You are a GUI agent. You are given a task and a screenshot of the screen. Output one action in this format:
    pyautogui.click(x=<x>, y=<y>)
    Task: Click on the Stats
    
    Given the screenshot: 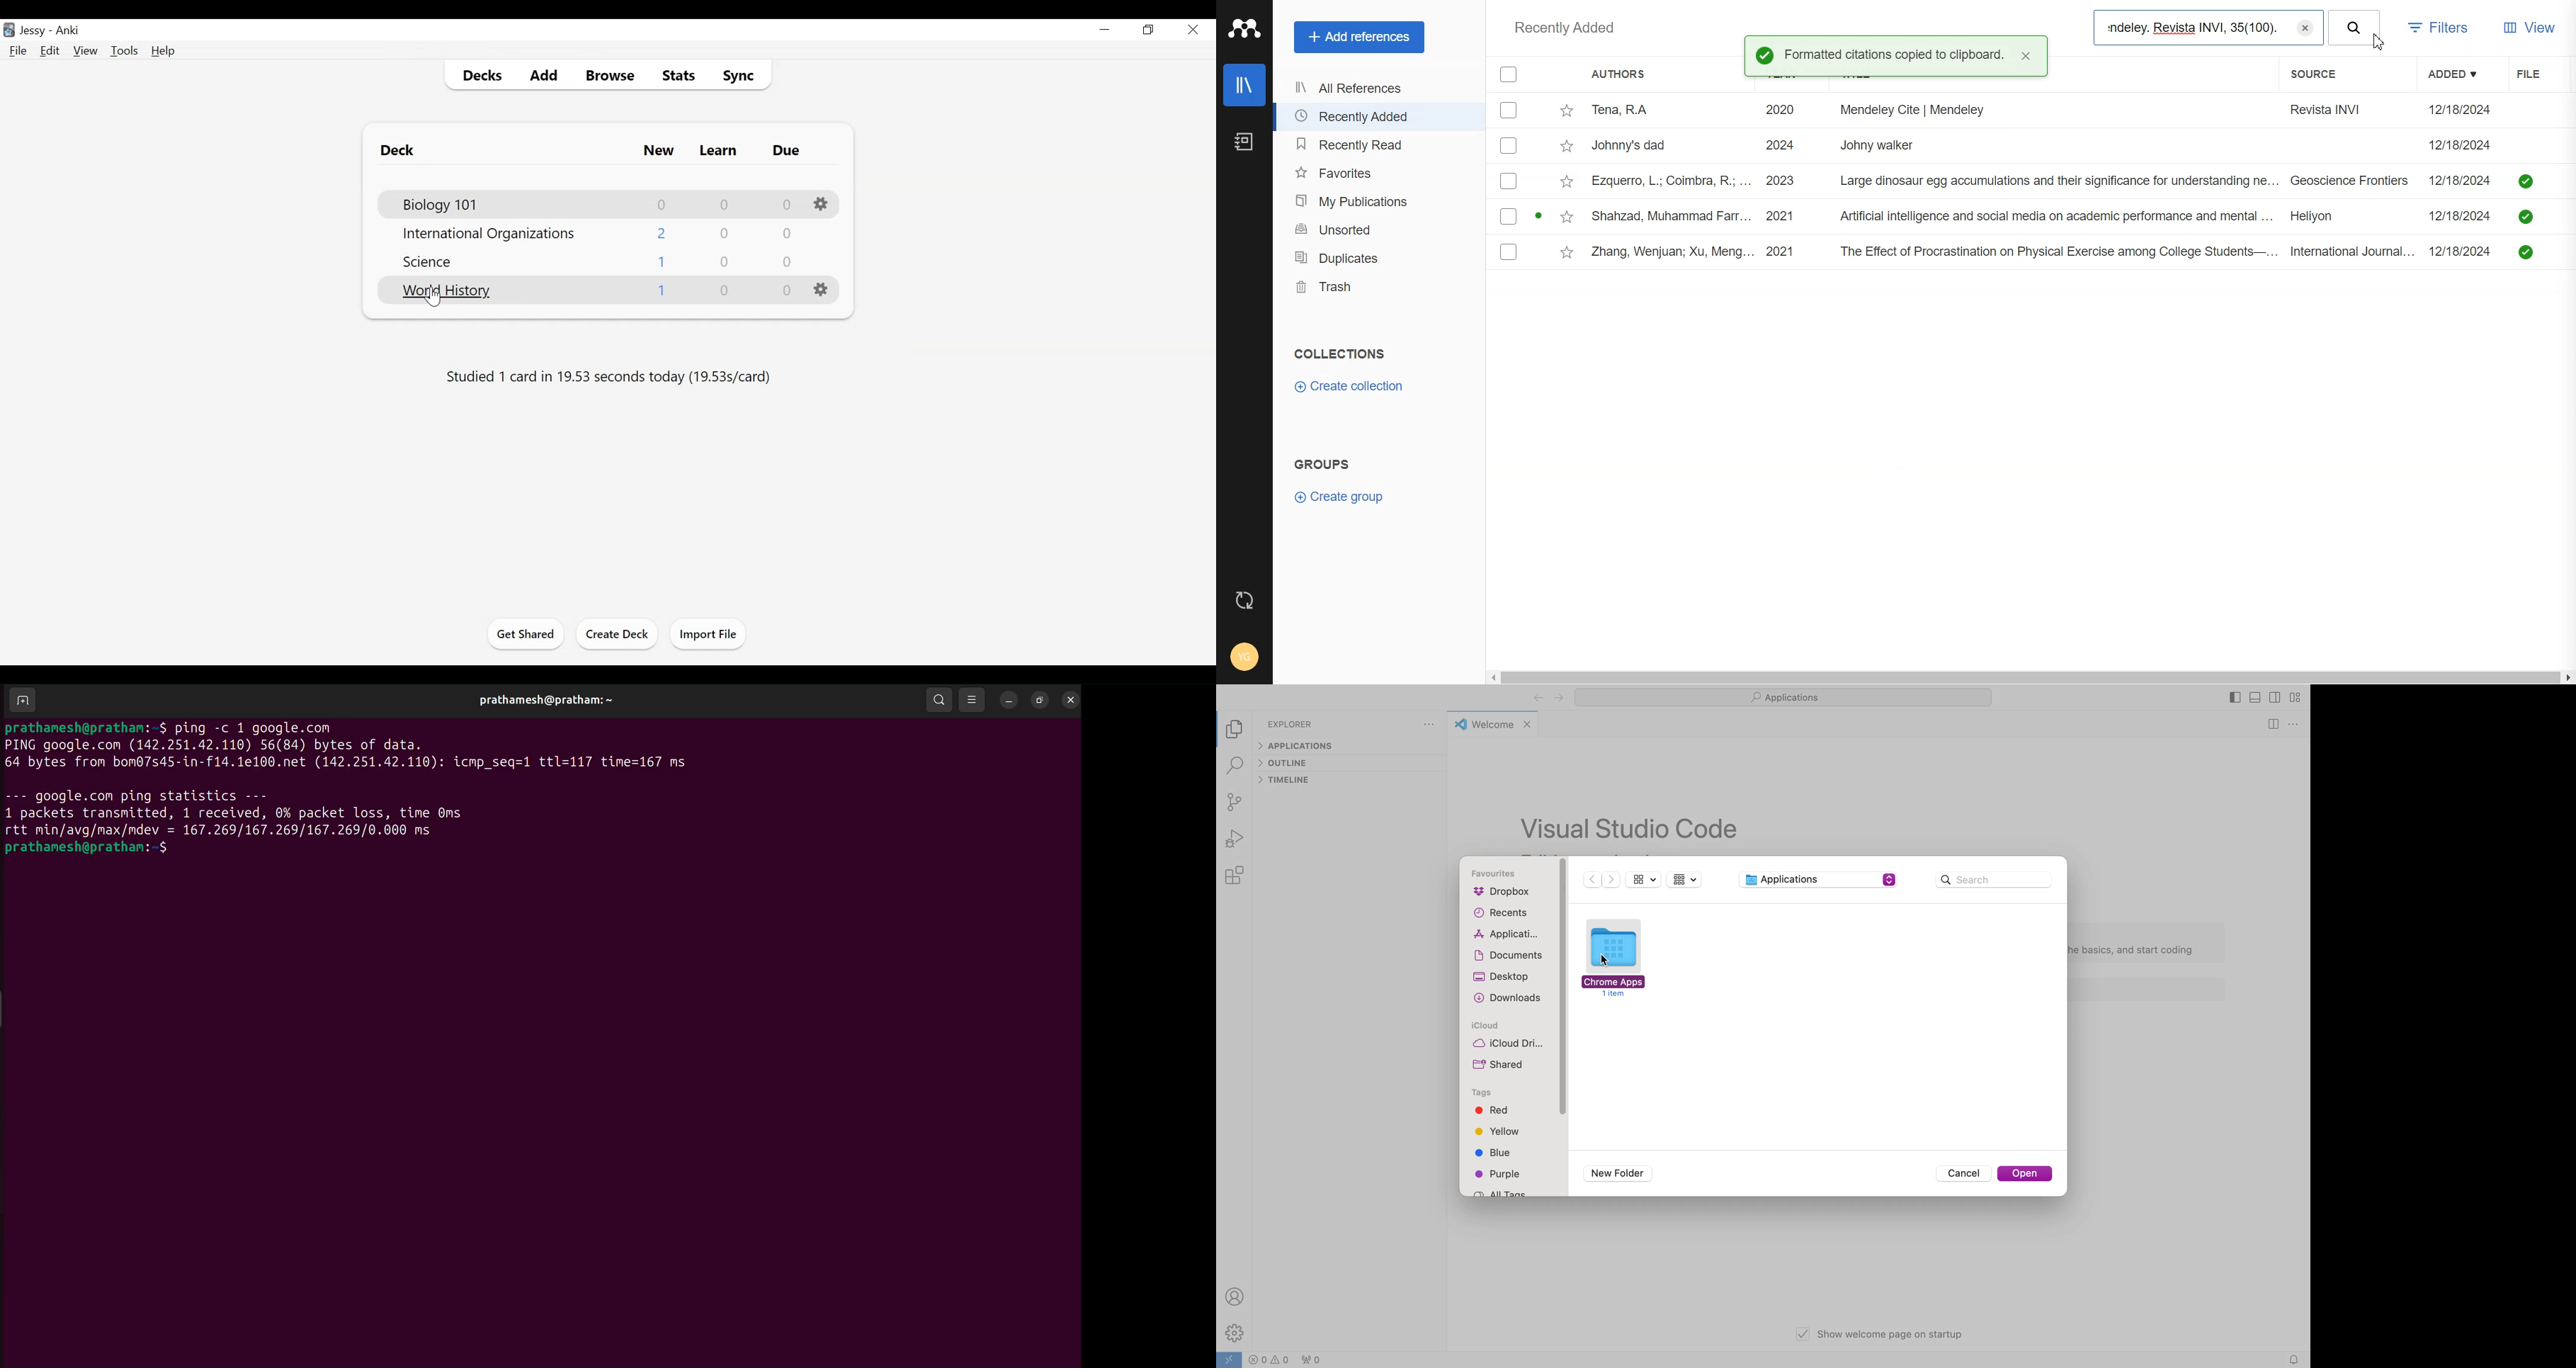 What is the action you would take?
    pyautogui.click(x=678, y=76)
    